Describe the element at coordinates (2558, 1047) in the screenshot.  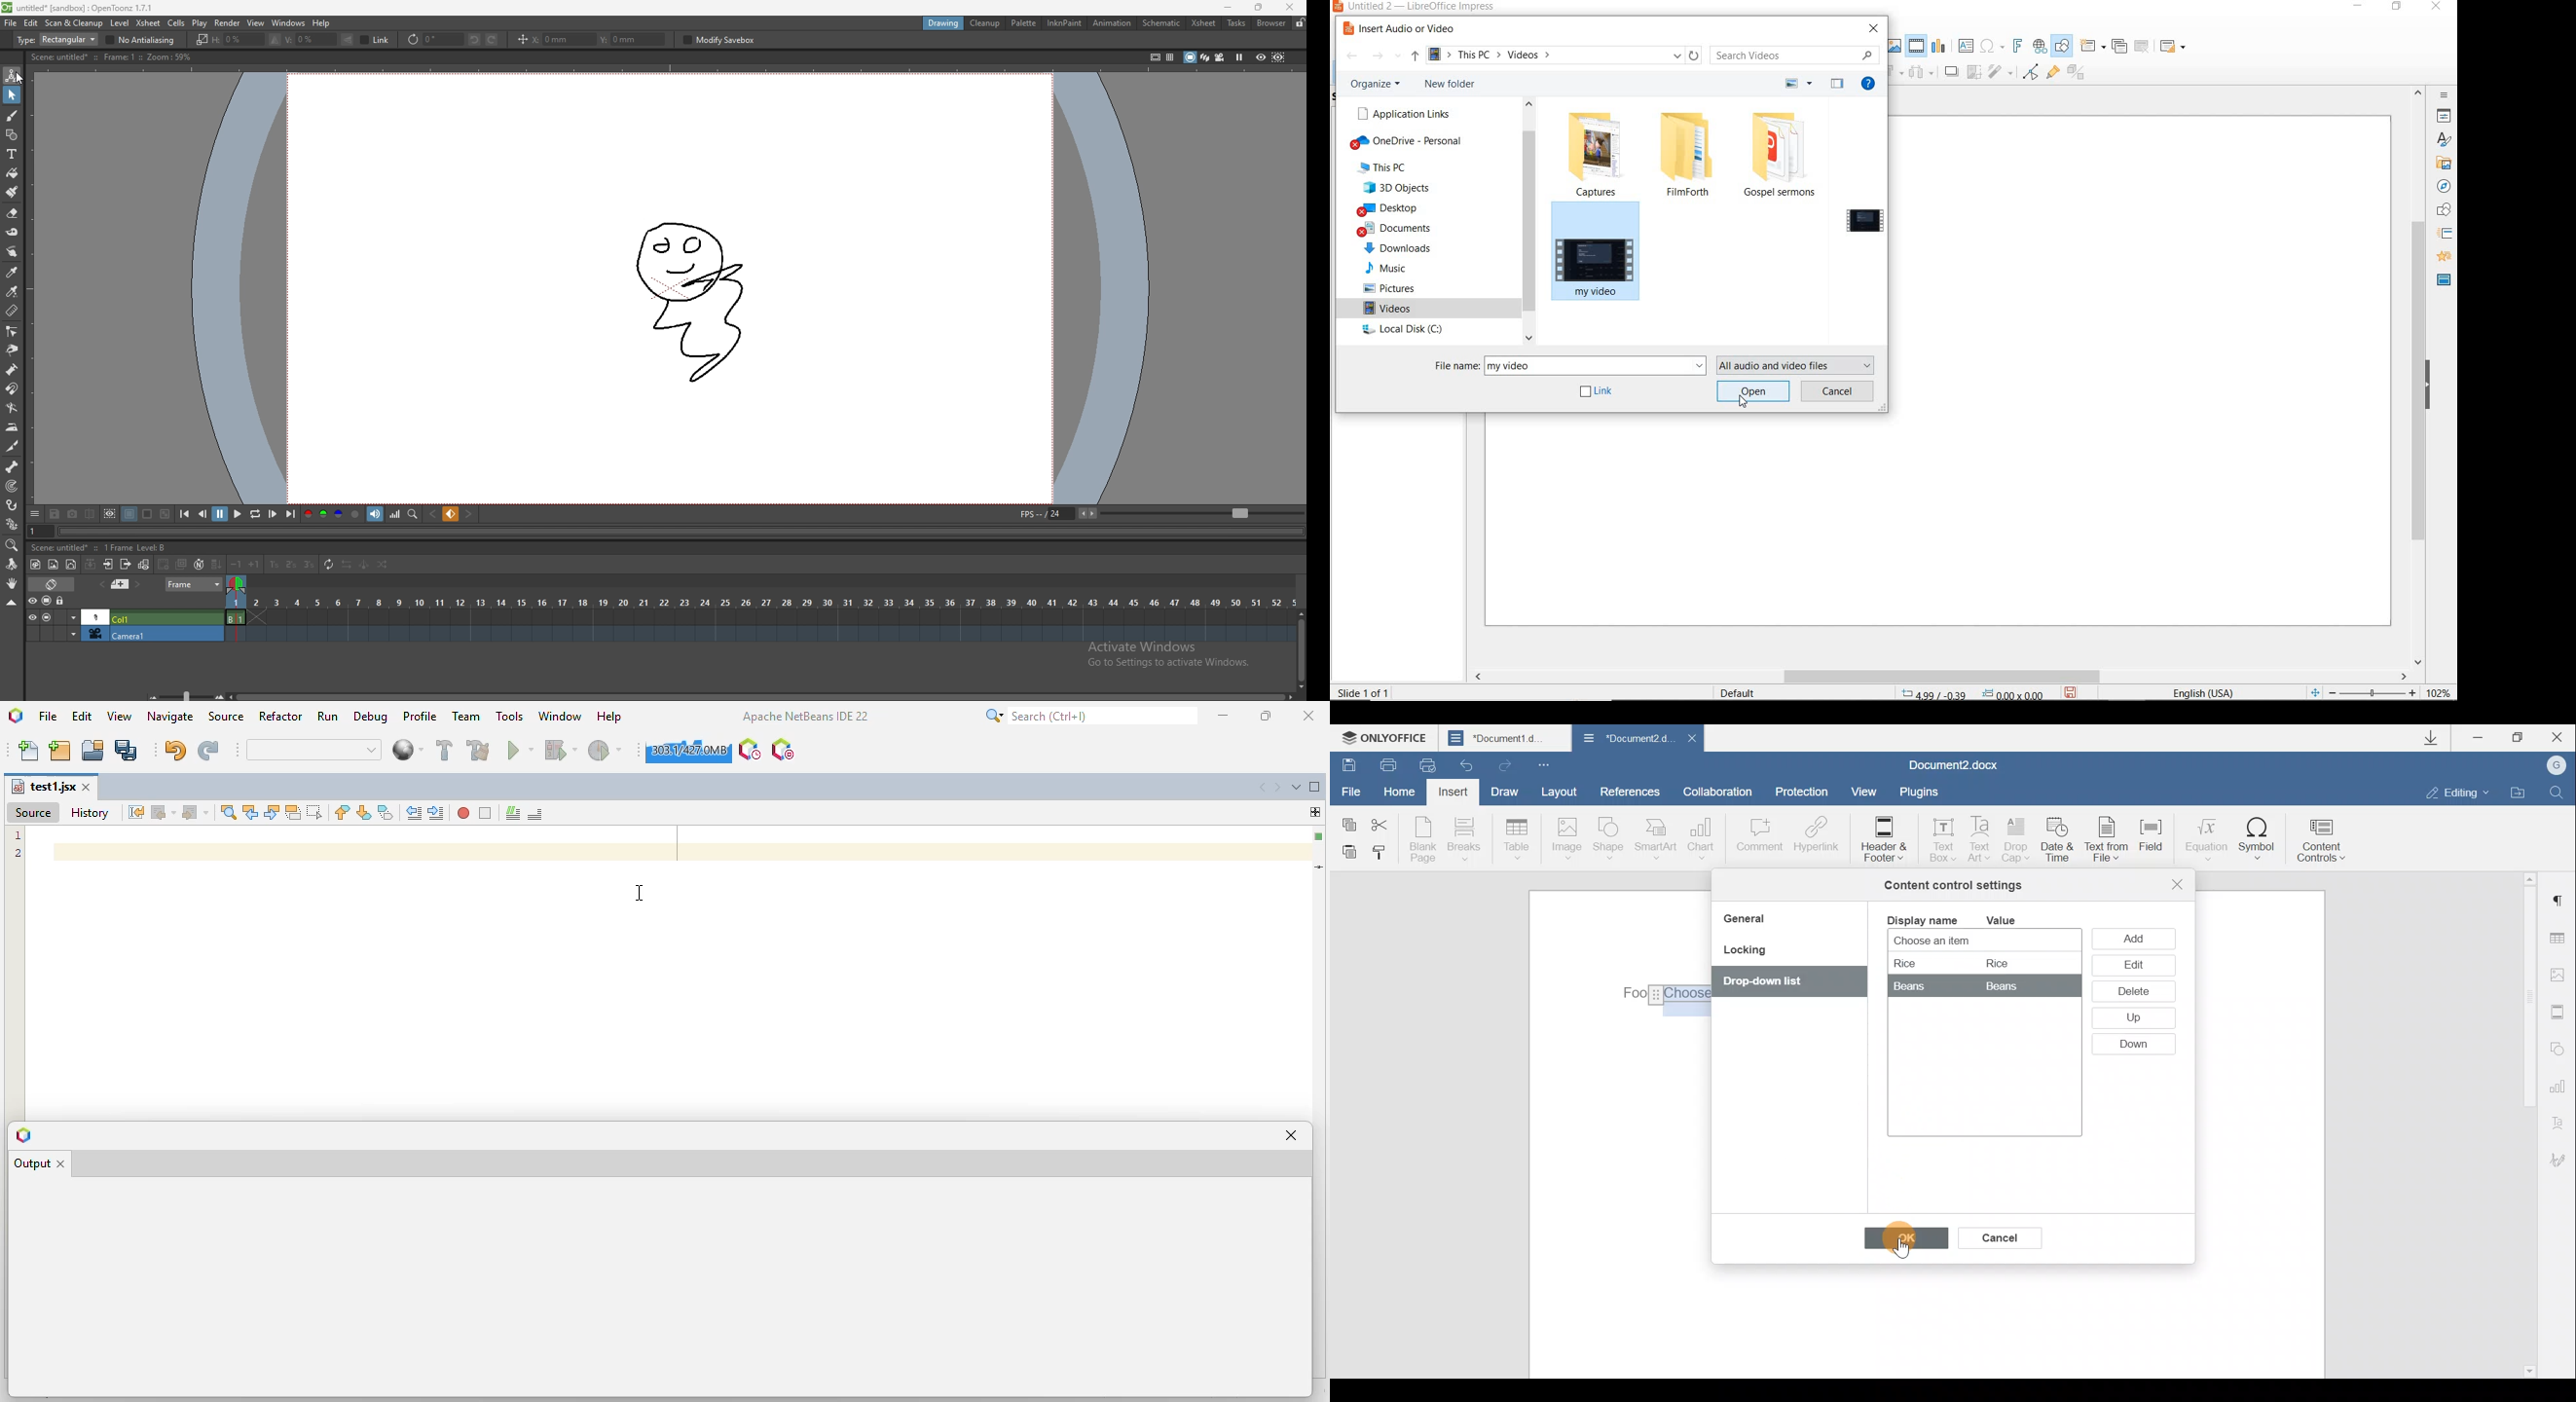
I see `Shapes settings` at that location.